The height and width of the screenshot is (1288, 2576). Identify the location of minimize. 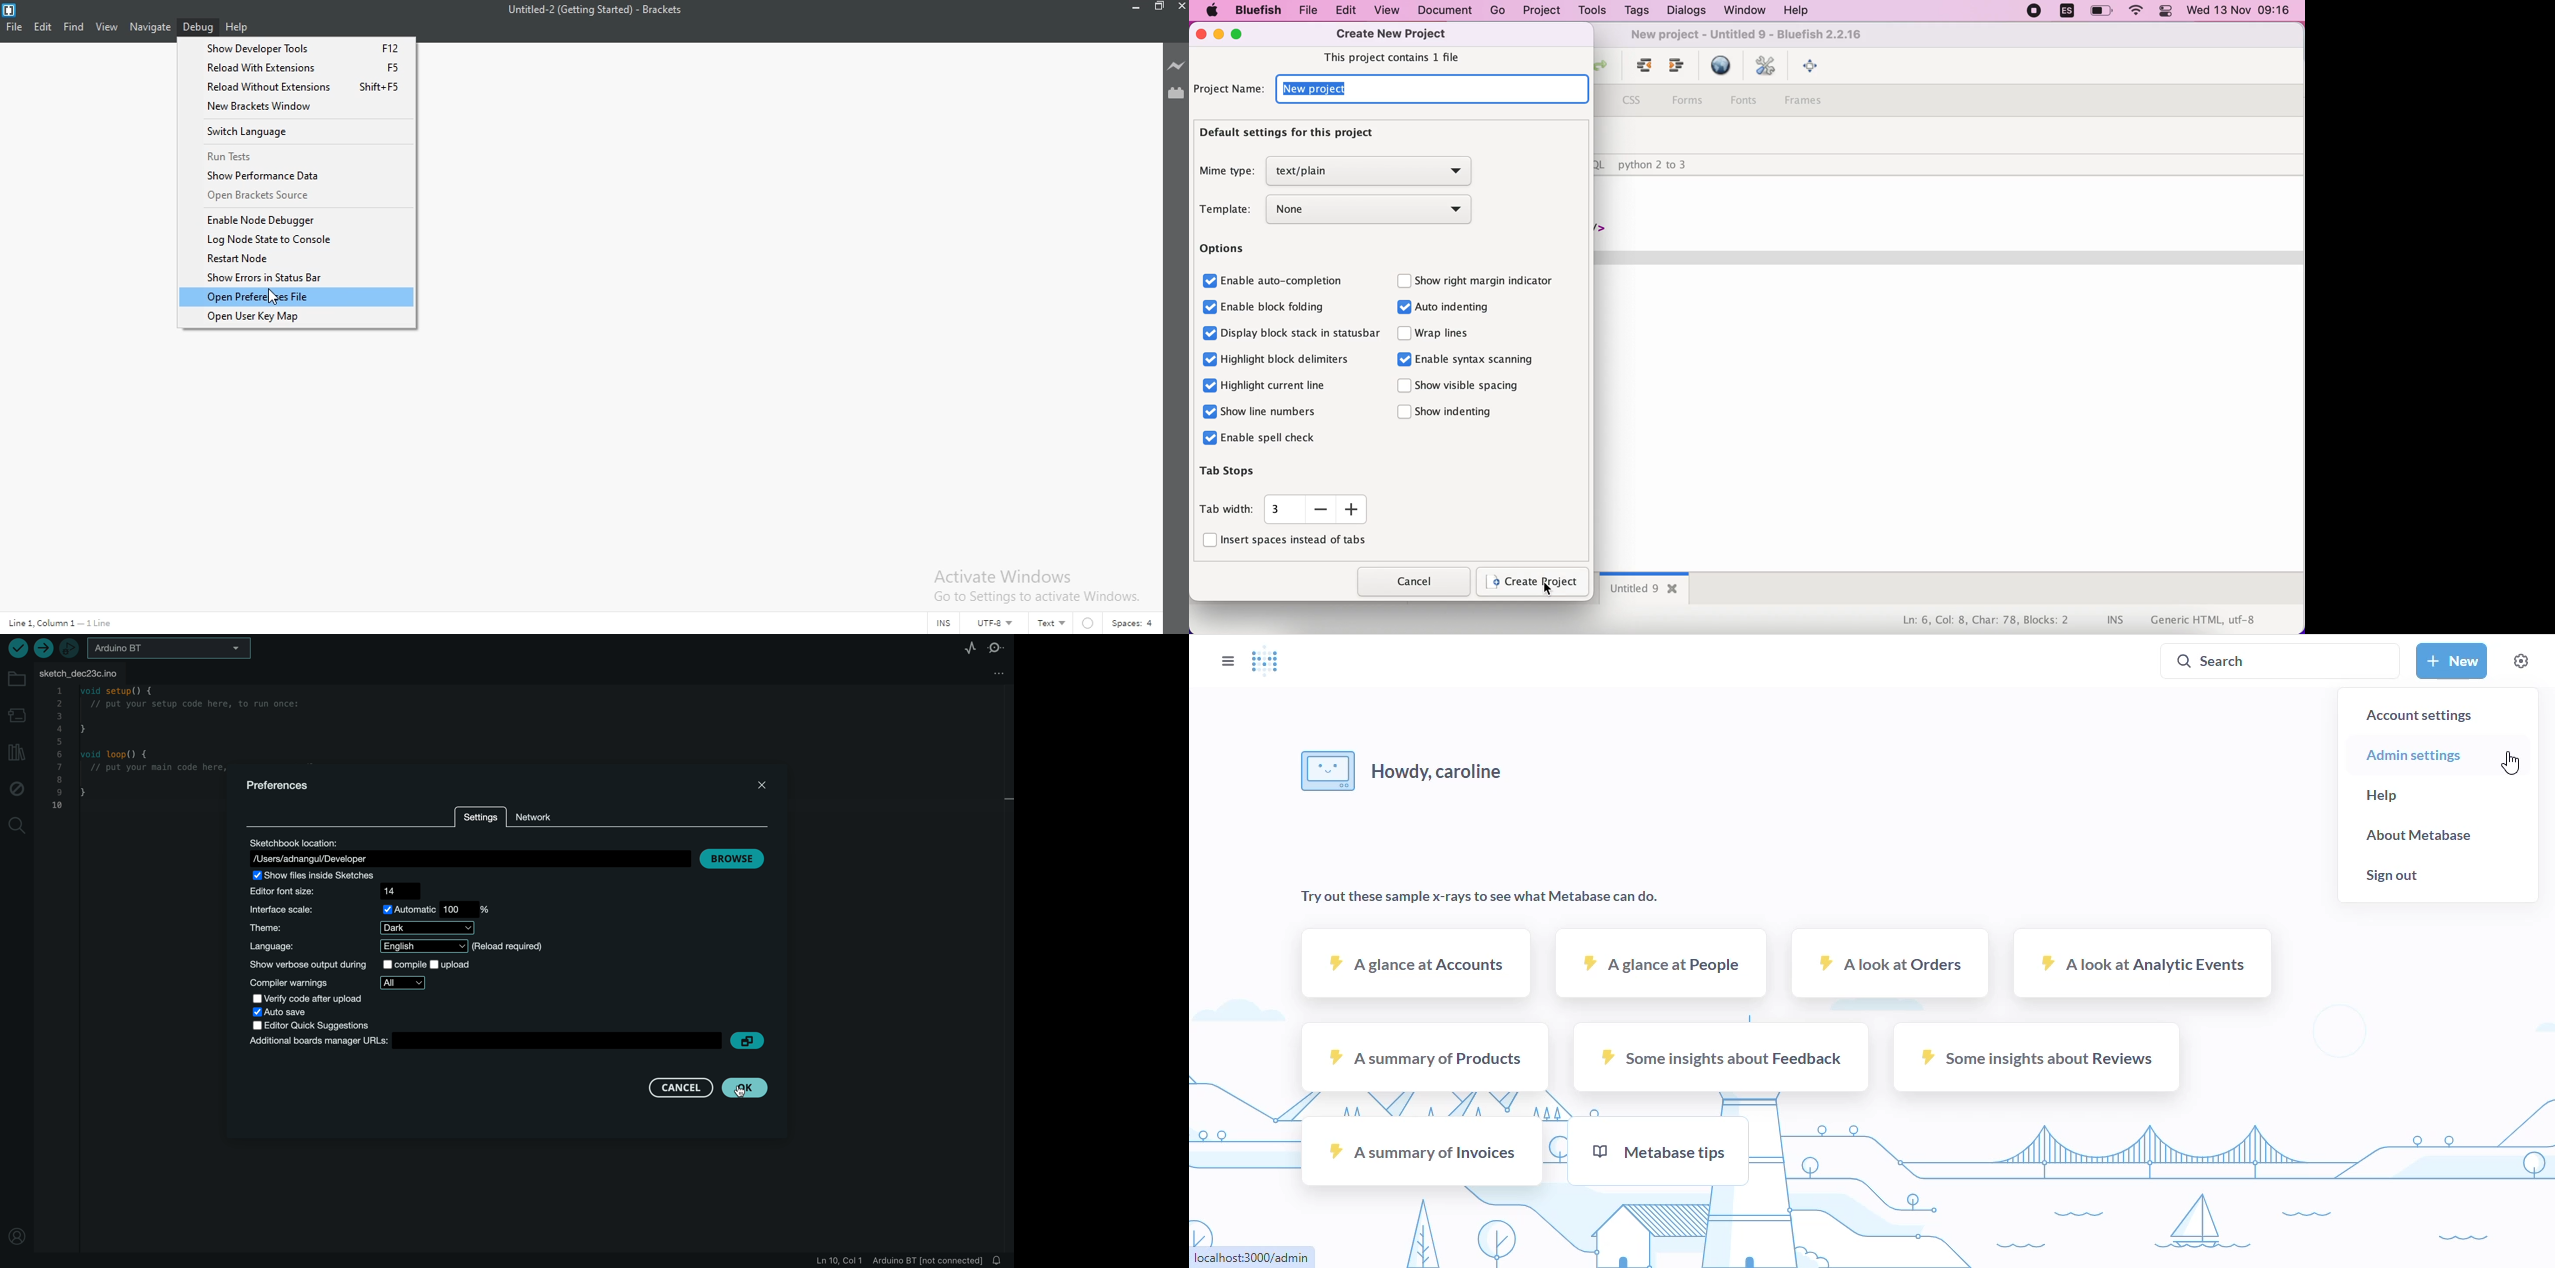
(1137, 6).